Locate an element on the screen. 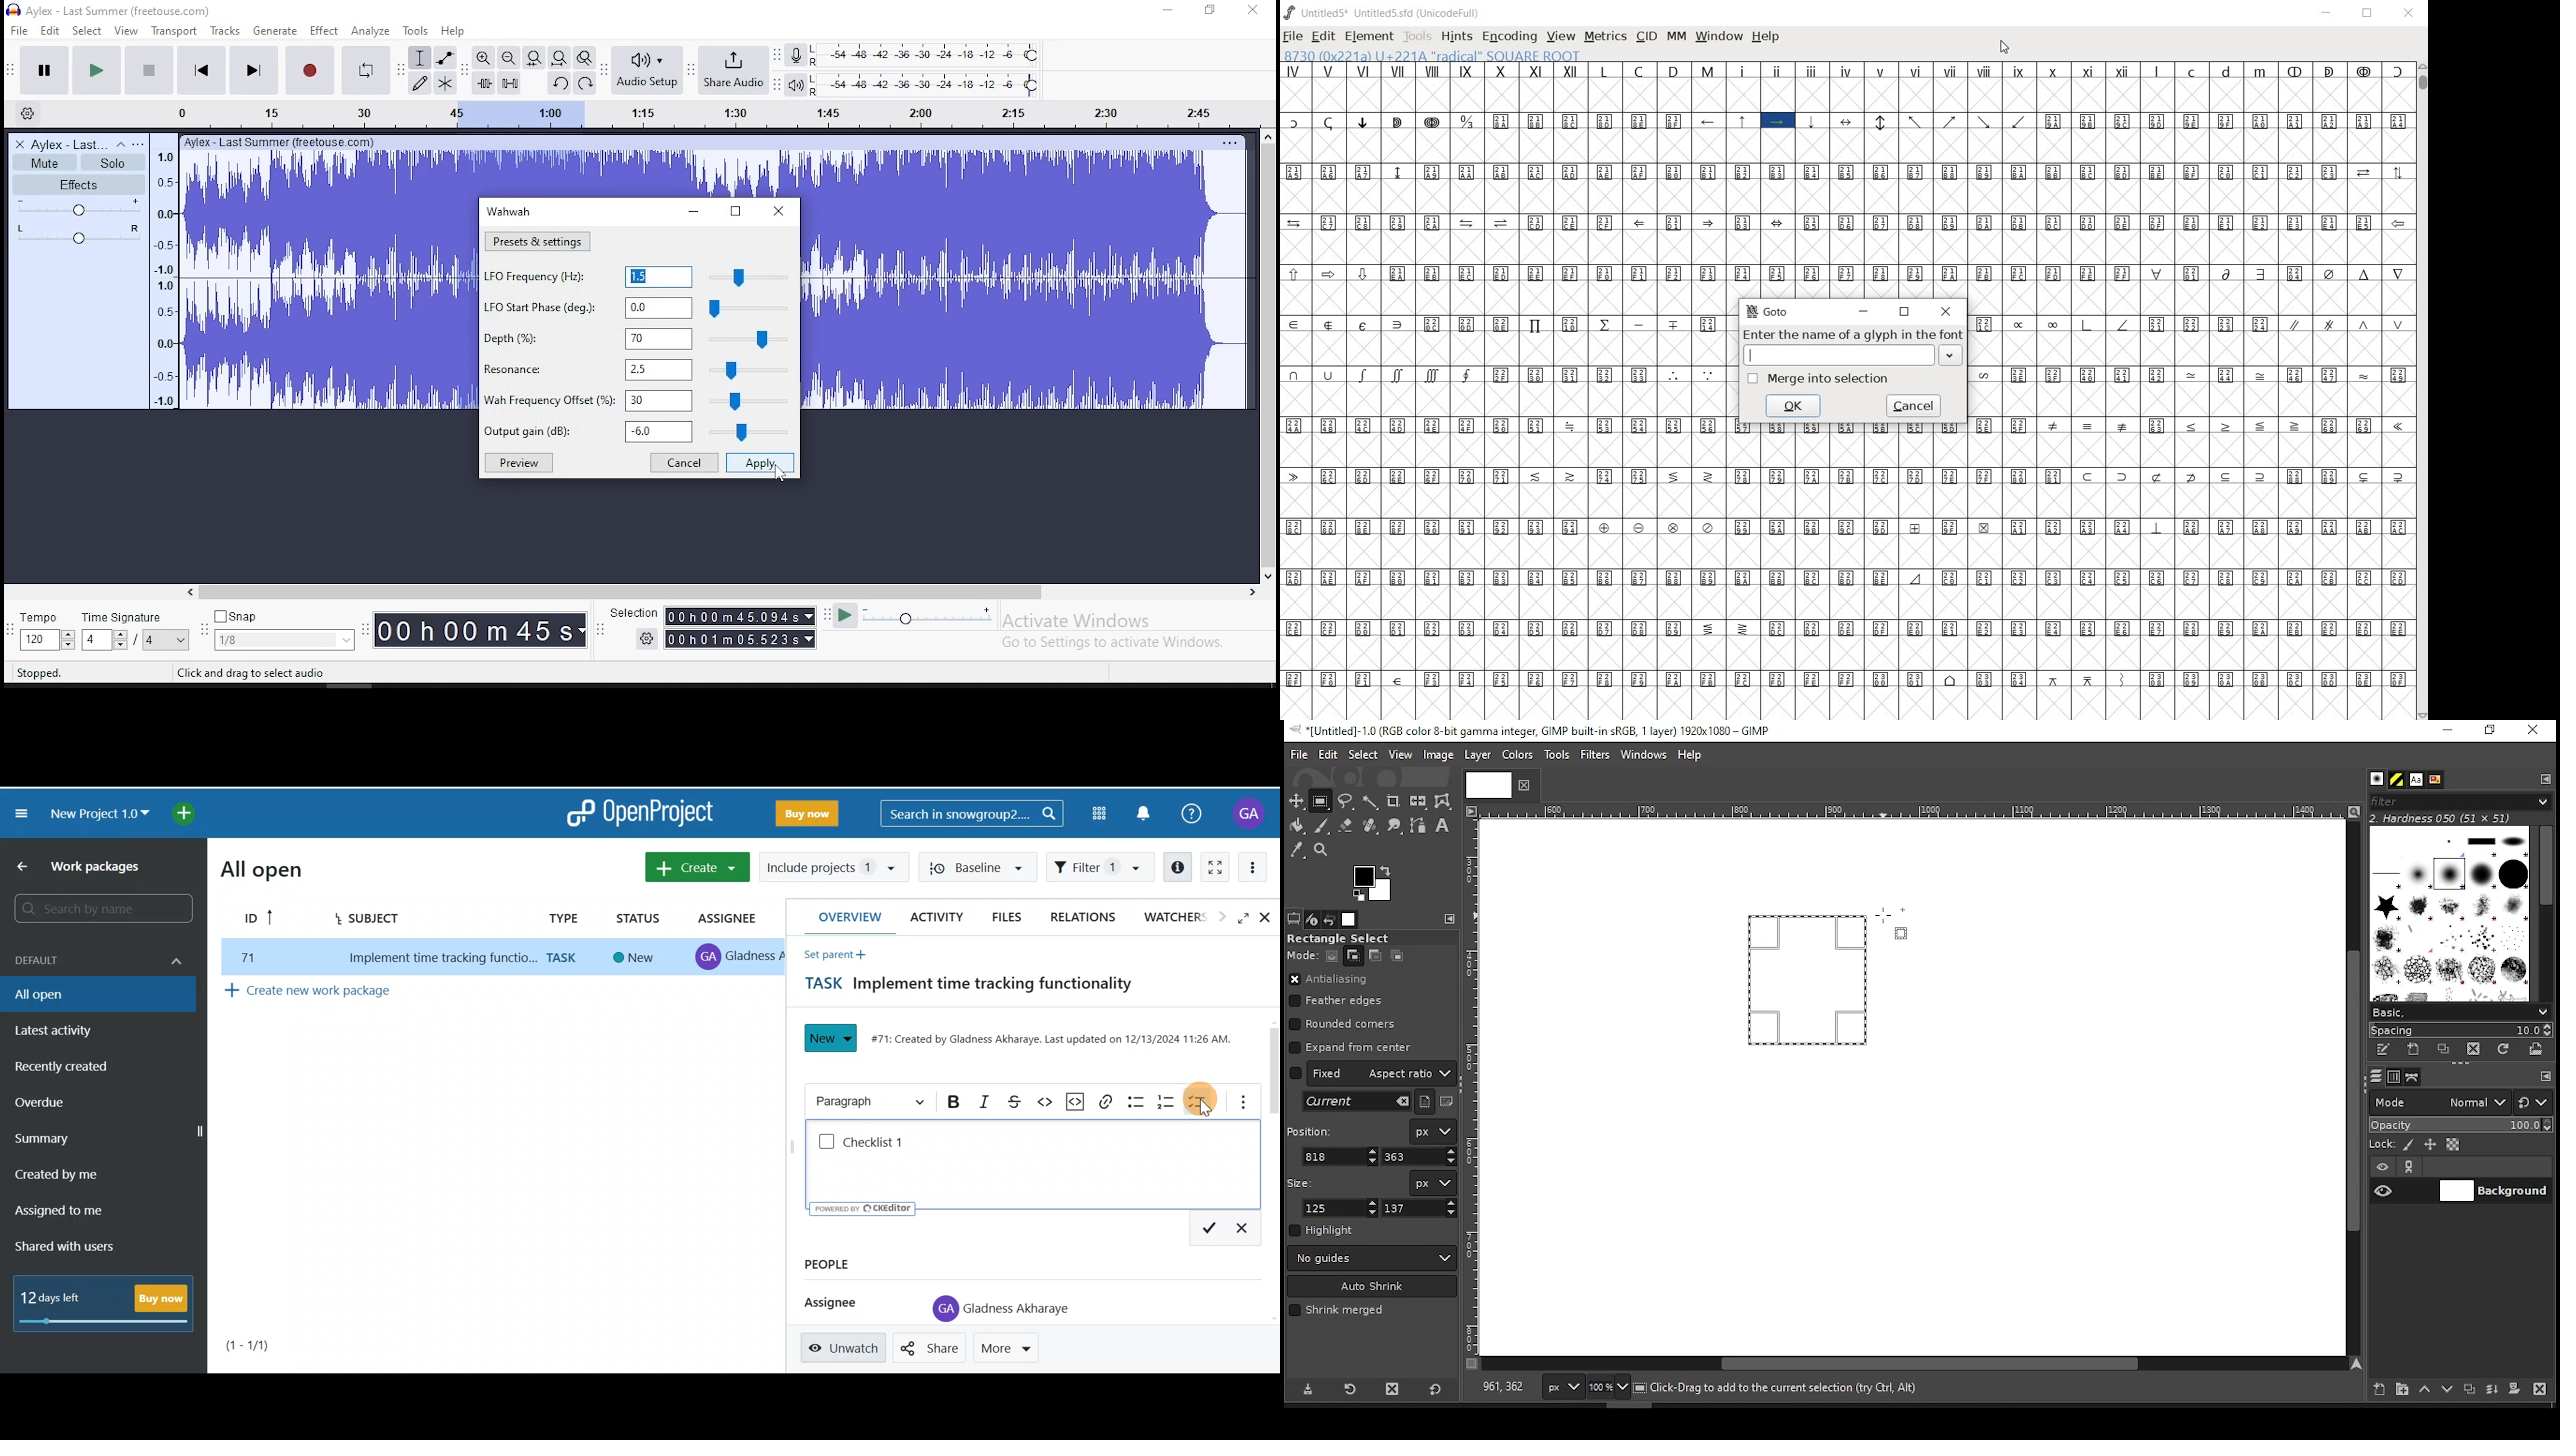 The image size is (2576, 1456). layer  is located at coordinates (2493, 1191).